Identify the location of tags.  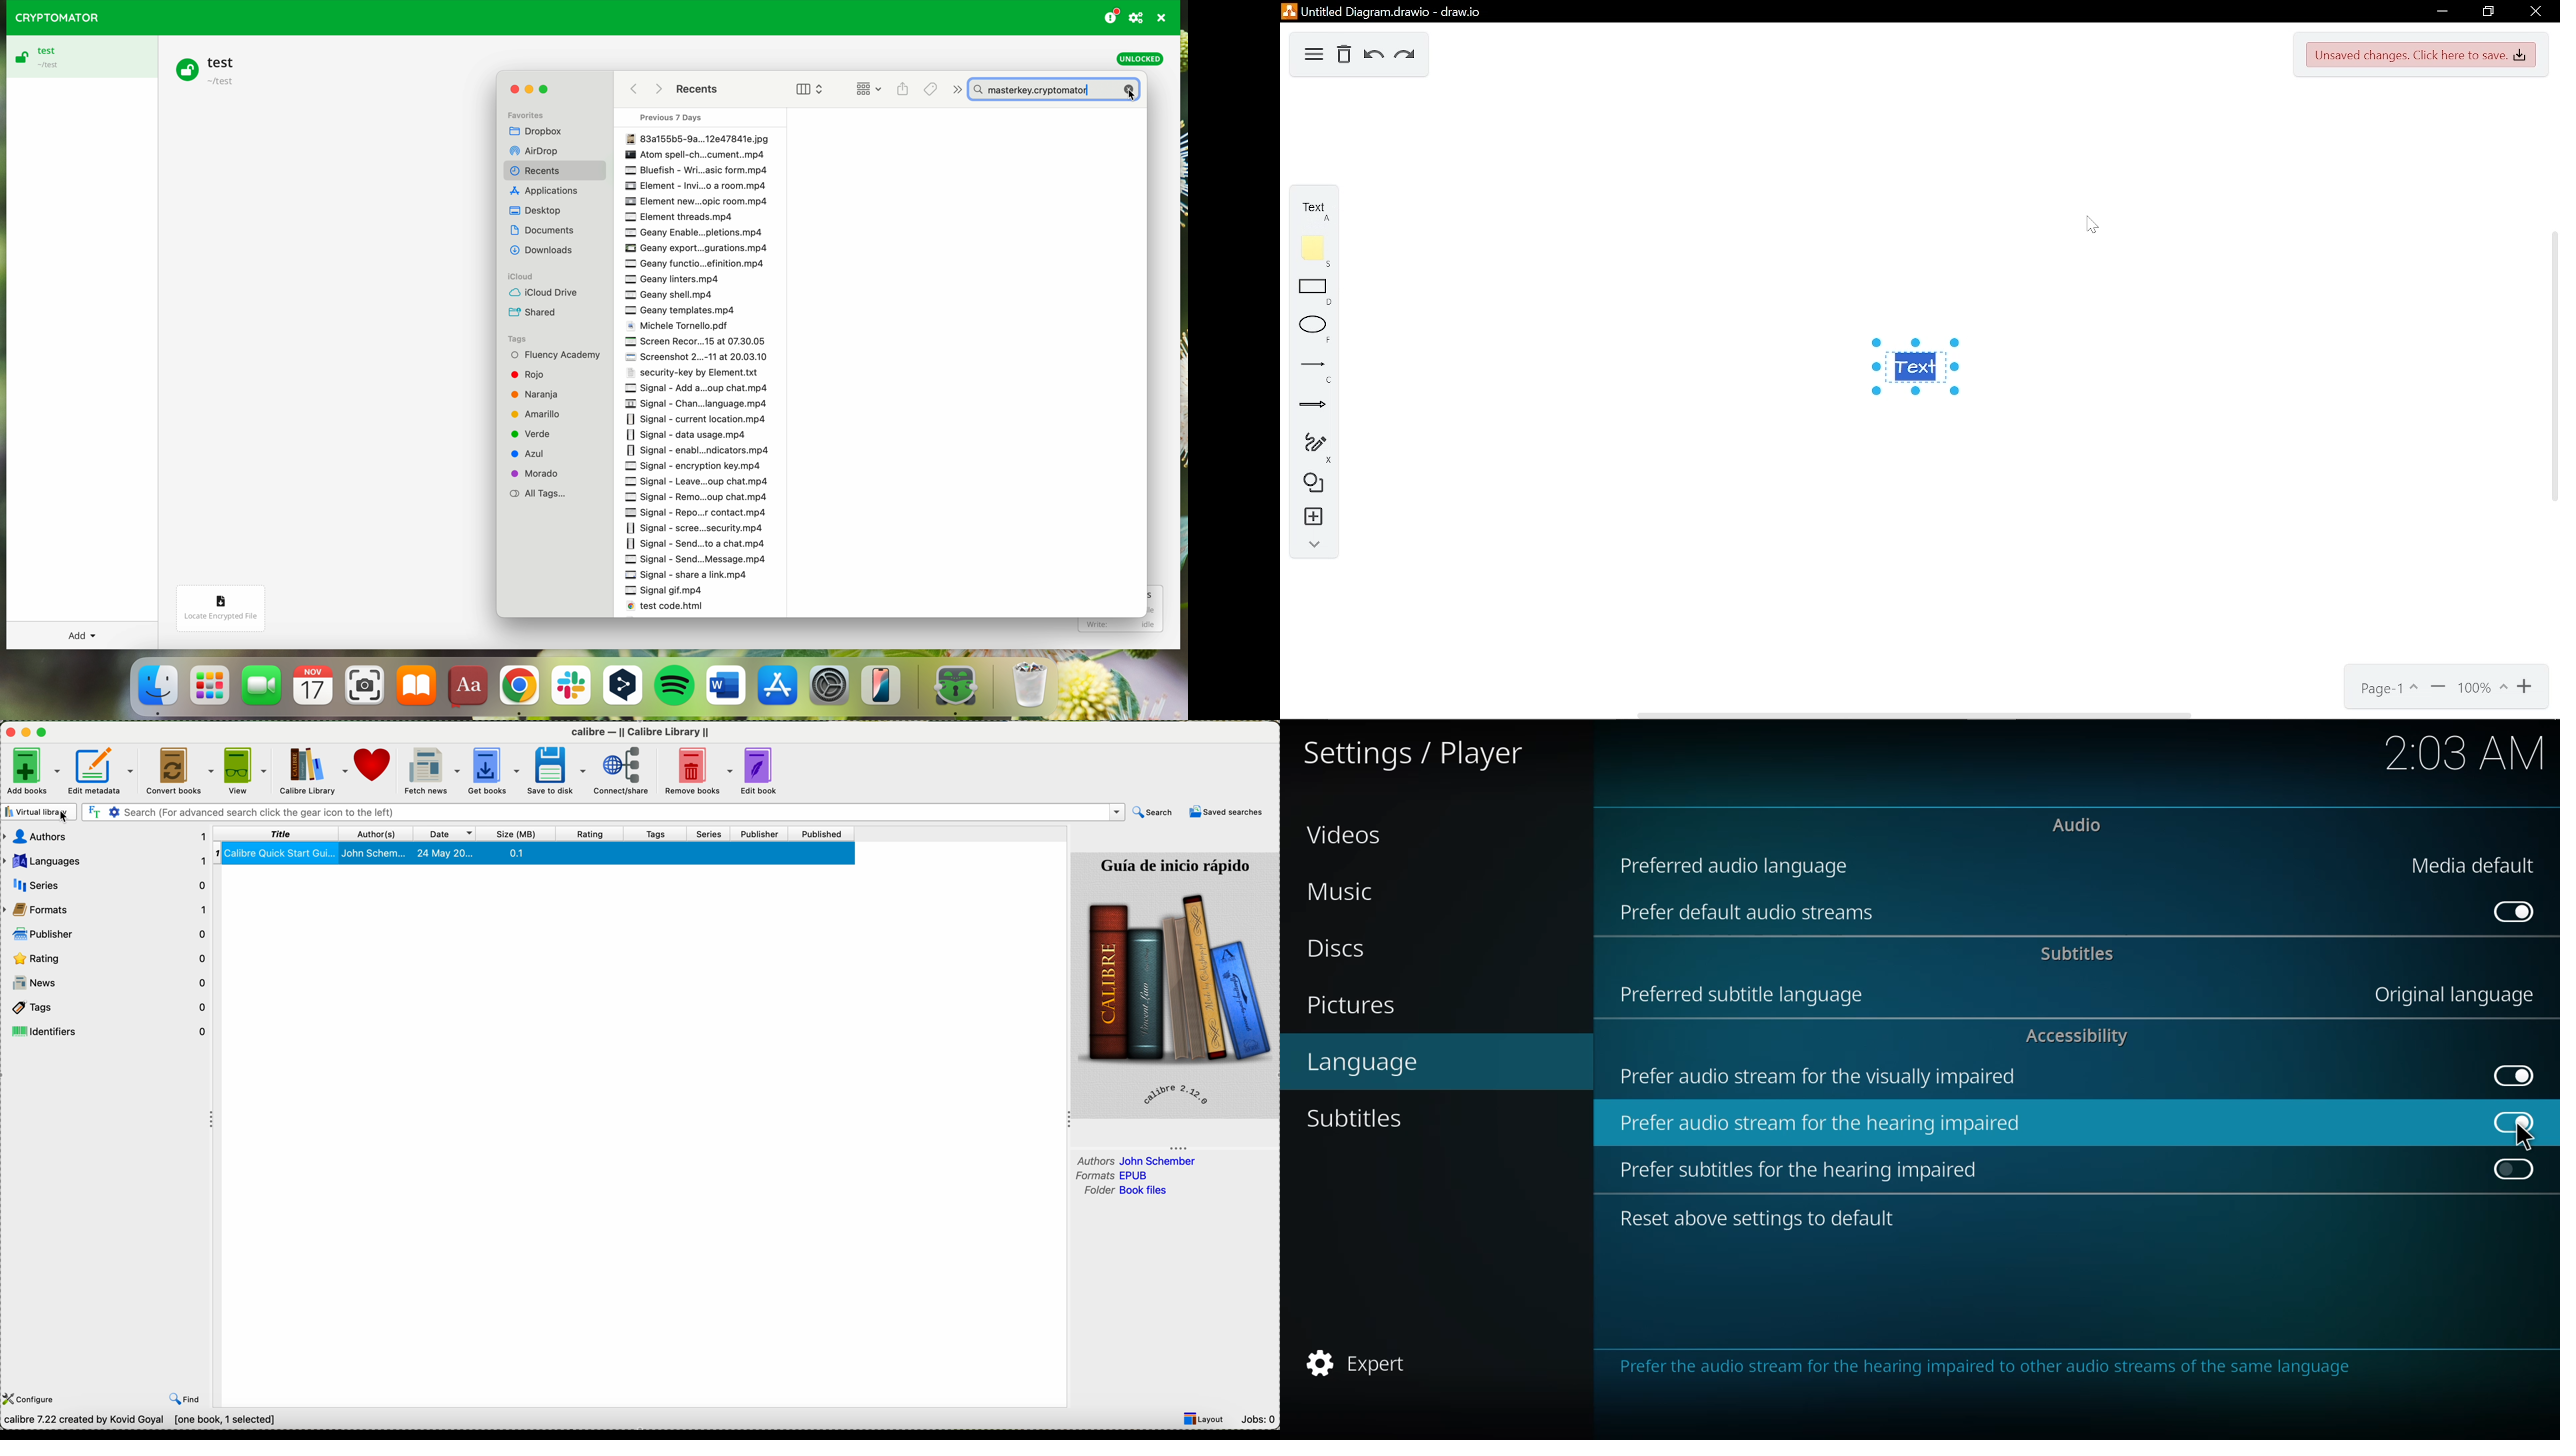
(109, 1008).